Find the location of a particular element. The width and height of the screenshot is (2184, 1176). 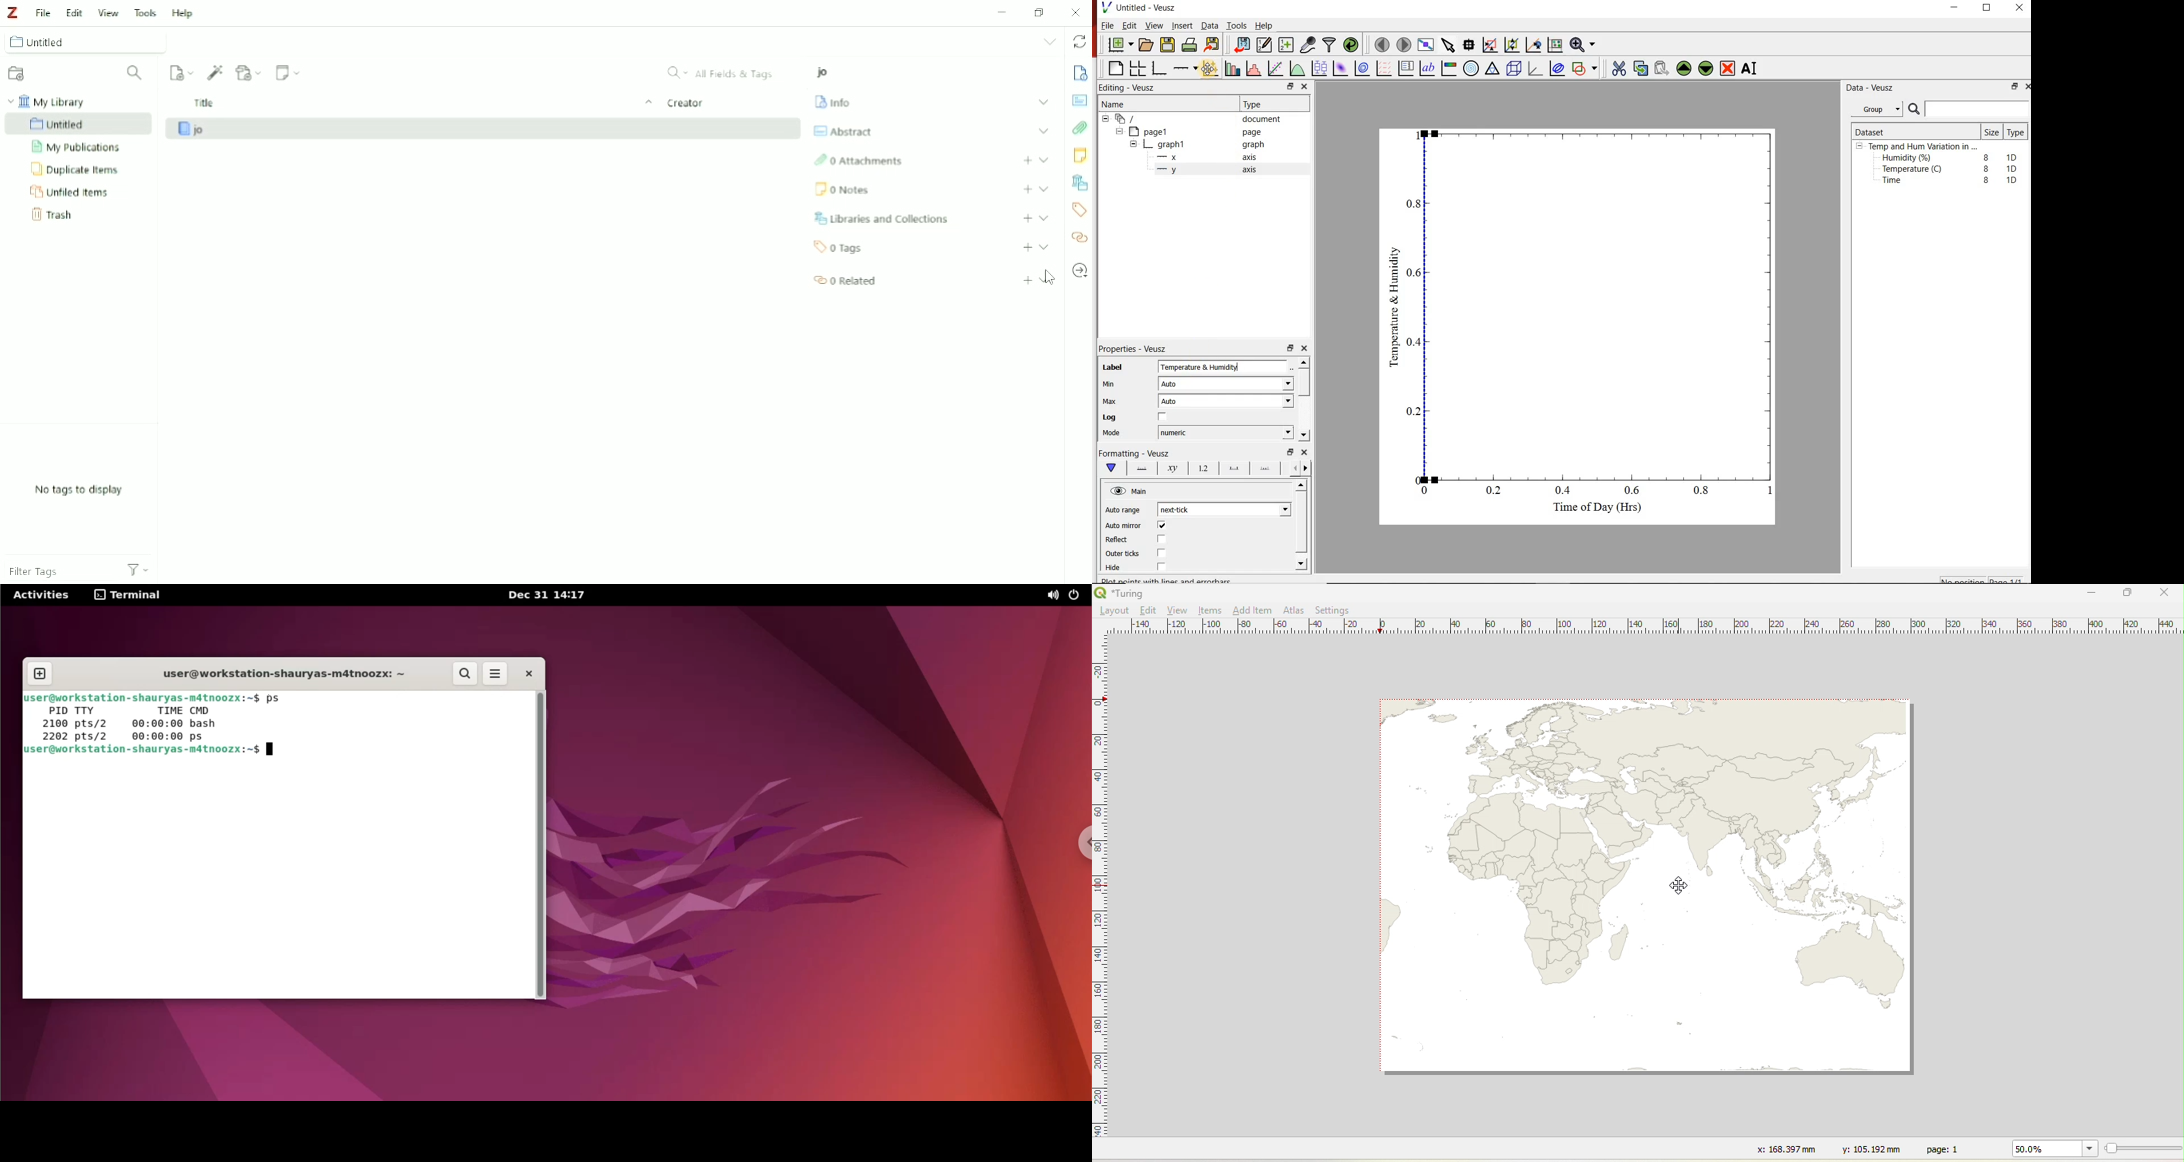

Plot points with lines and error bars is located at coordinates (1211, 67).